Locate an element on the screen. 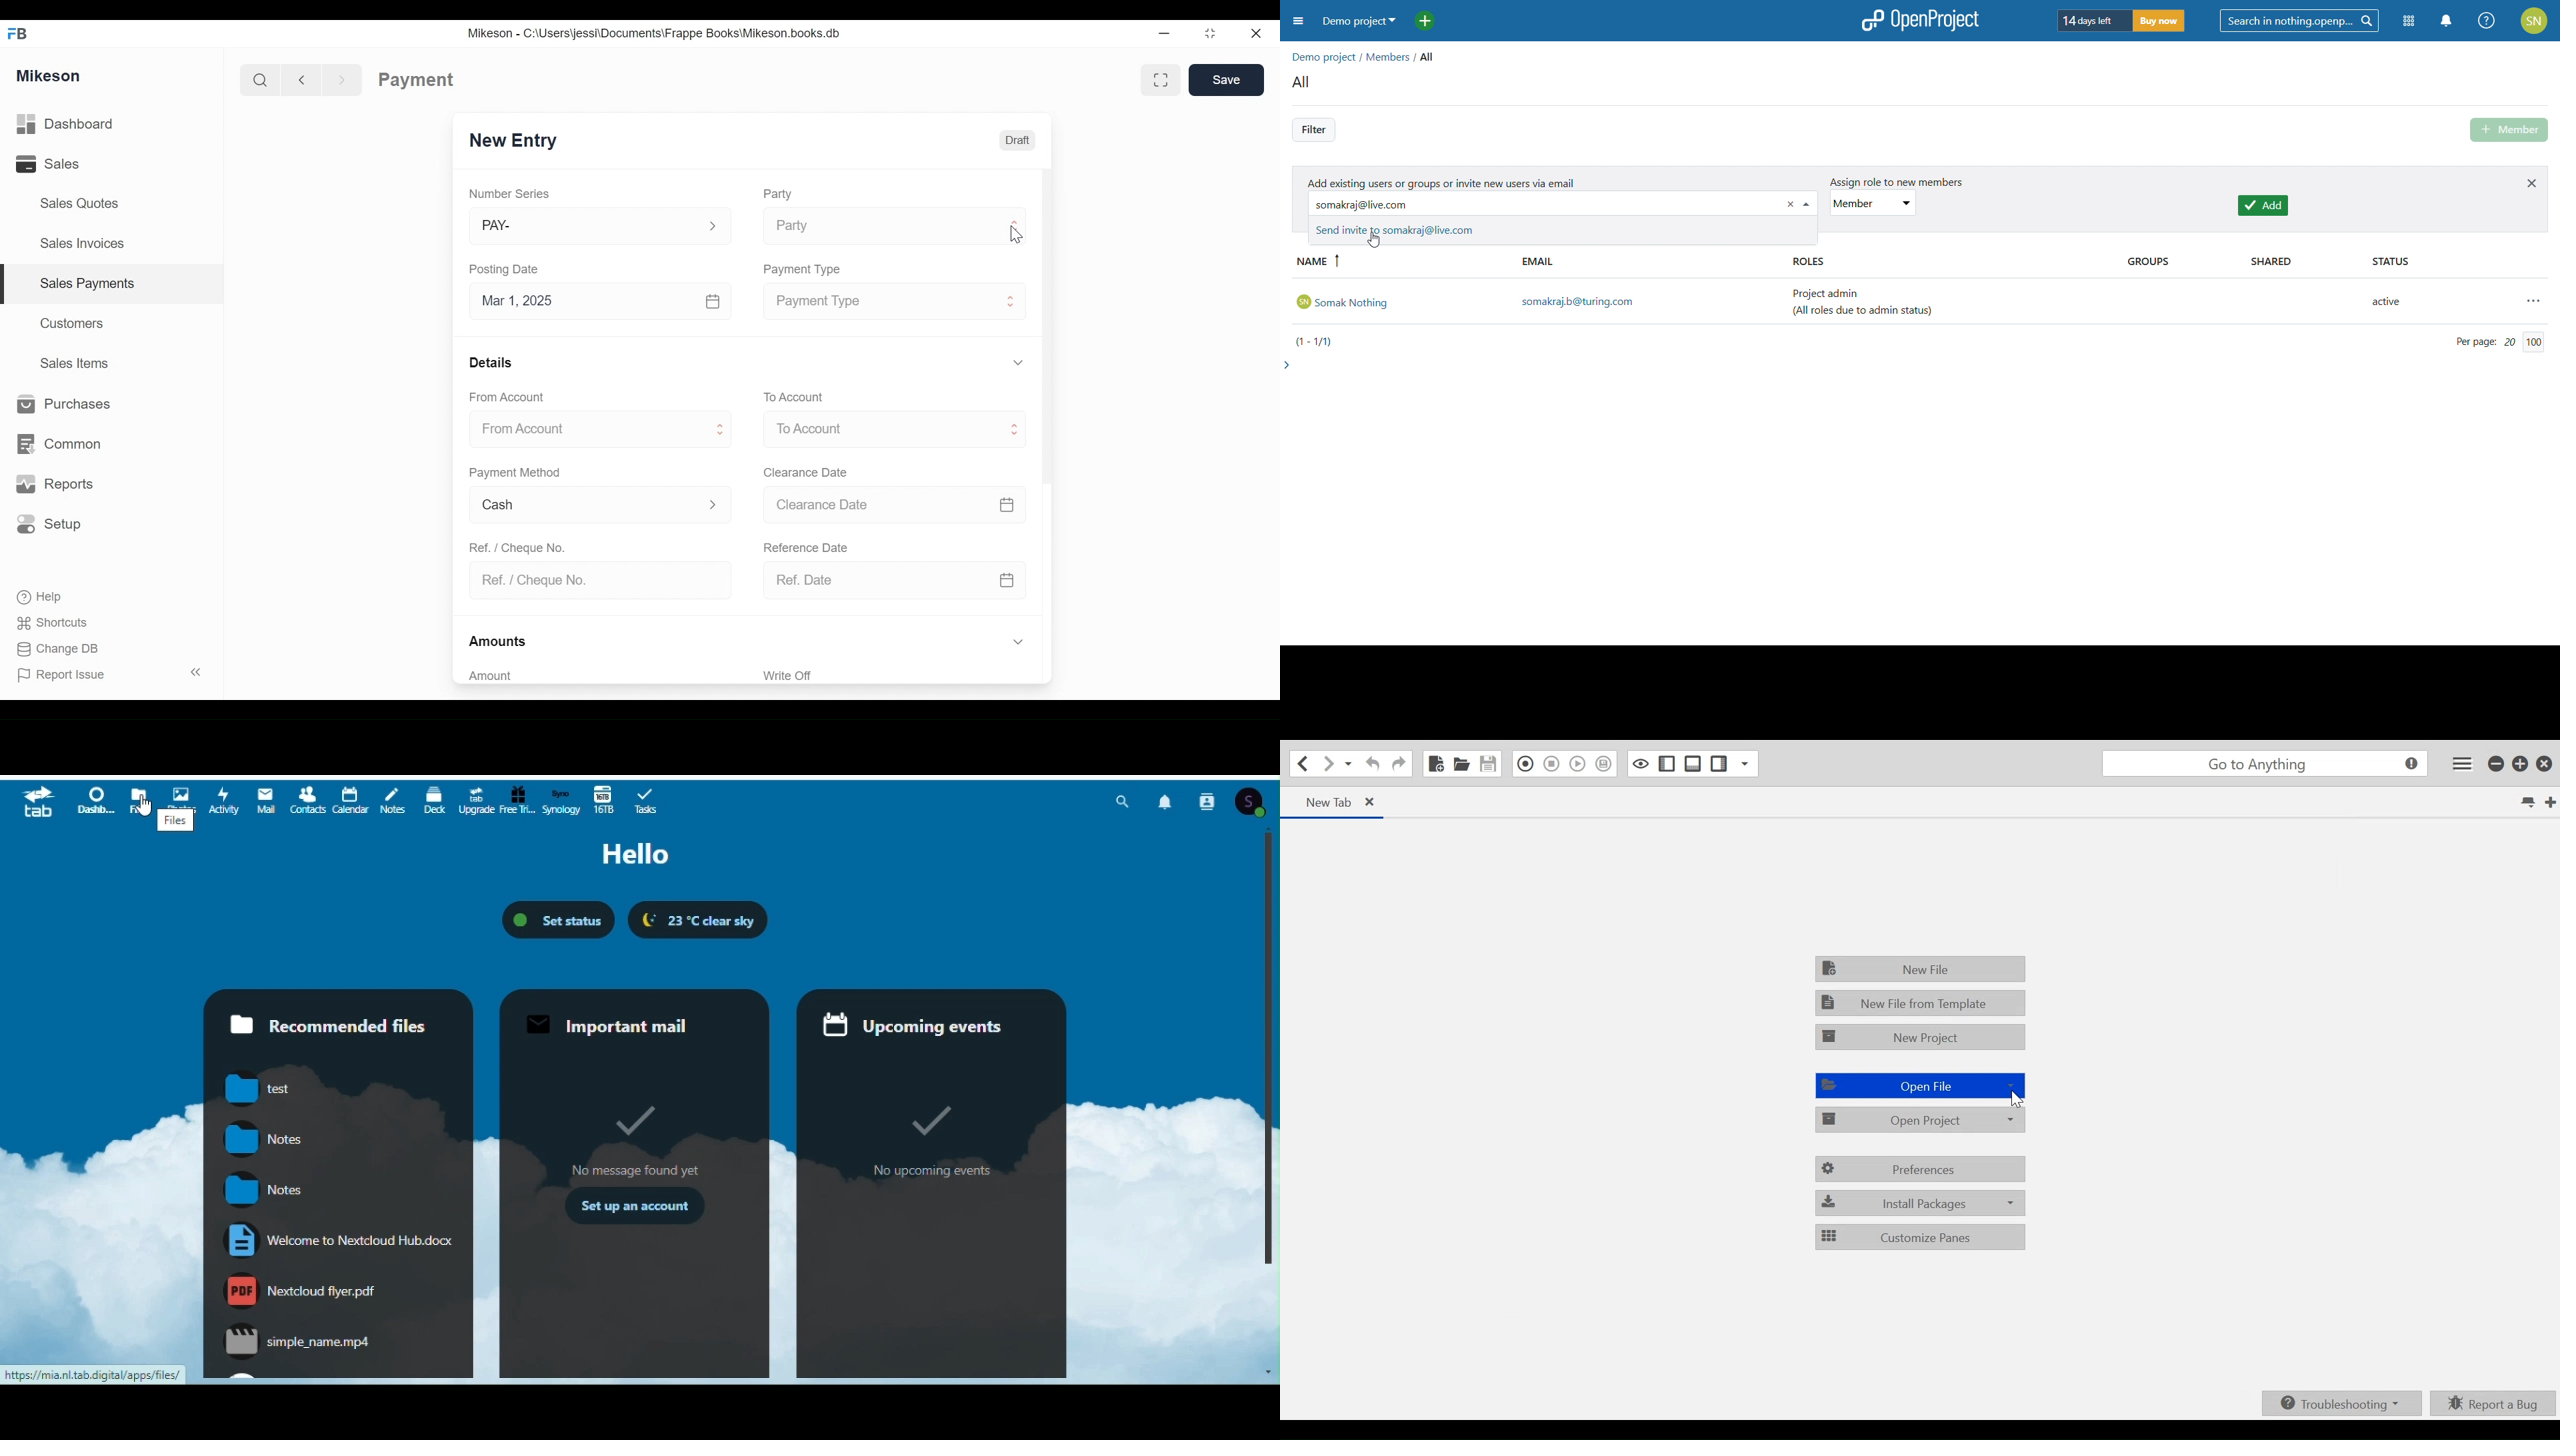 The width and height of the screenshot is (2576, 1456). Install Packages is located at coordinates (1921, 1203).